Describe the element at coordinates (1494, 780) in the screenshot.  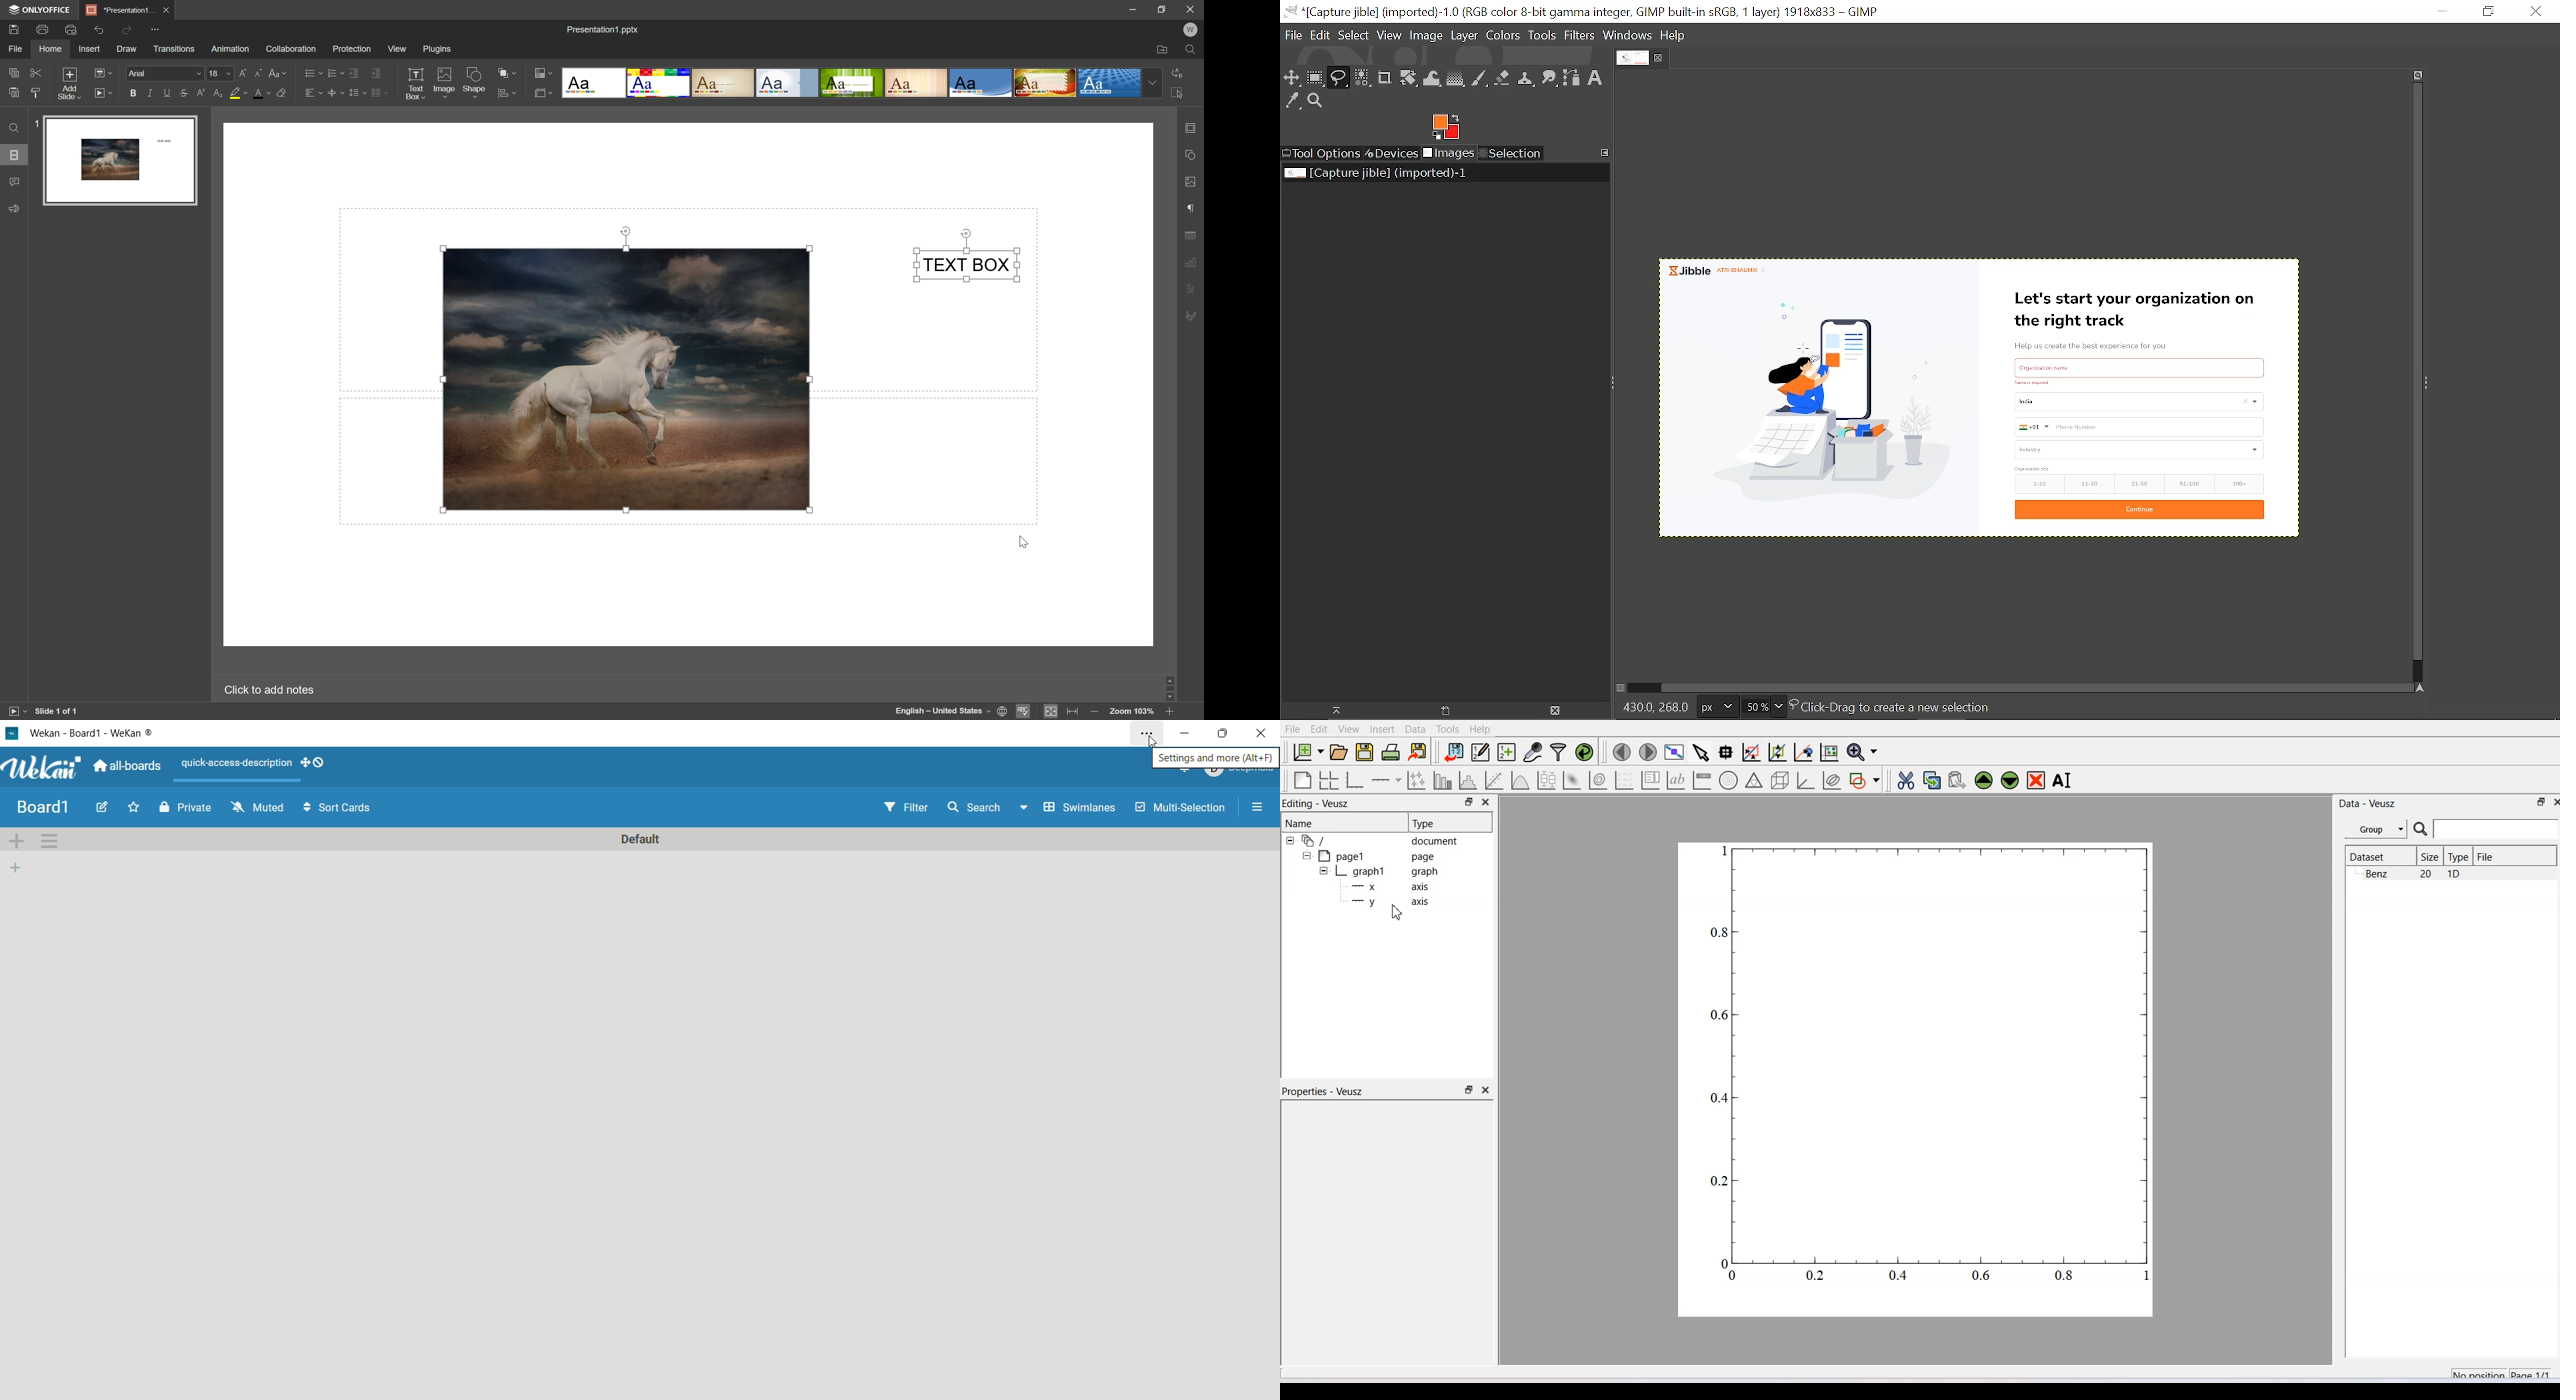
I see `Fit function to data` at that location.